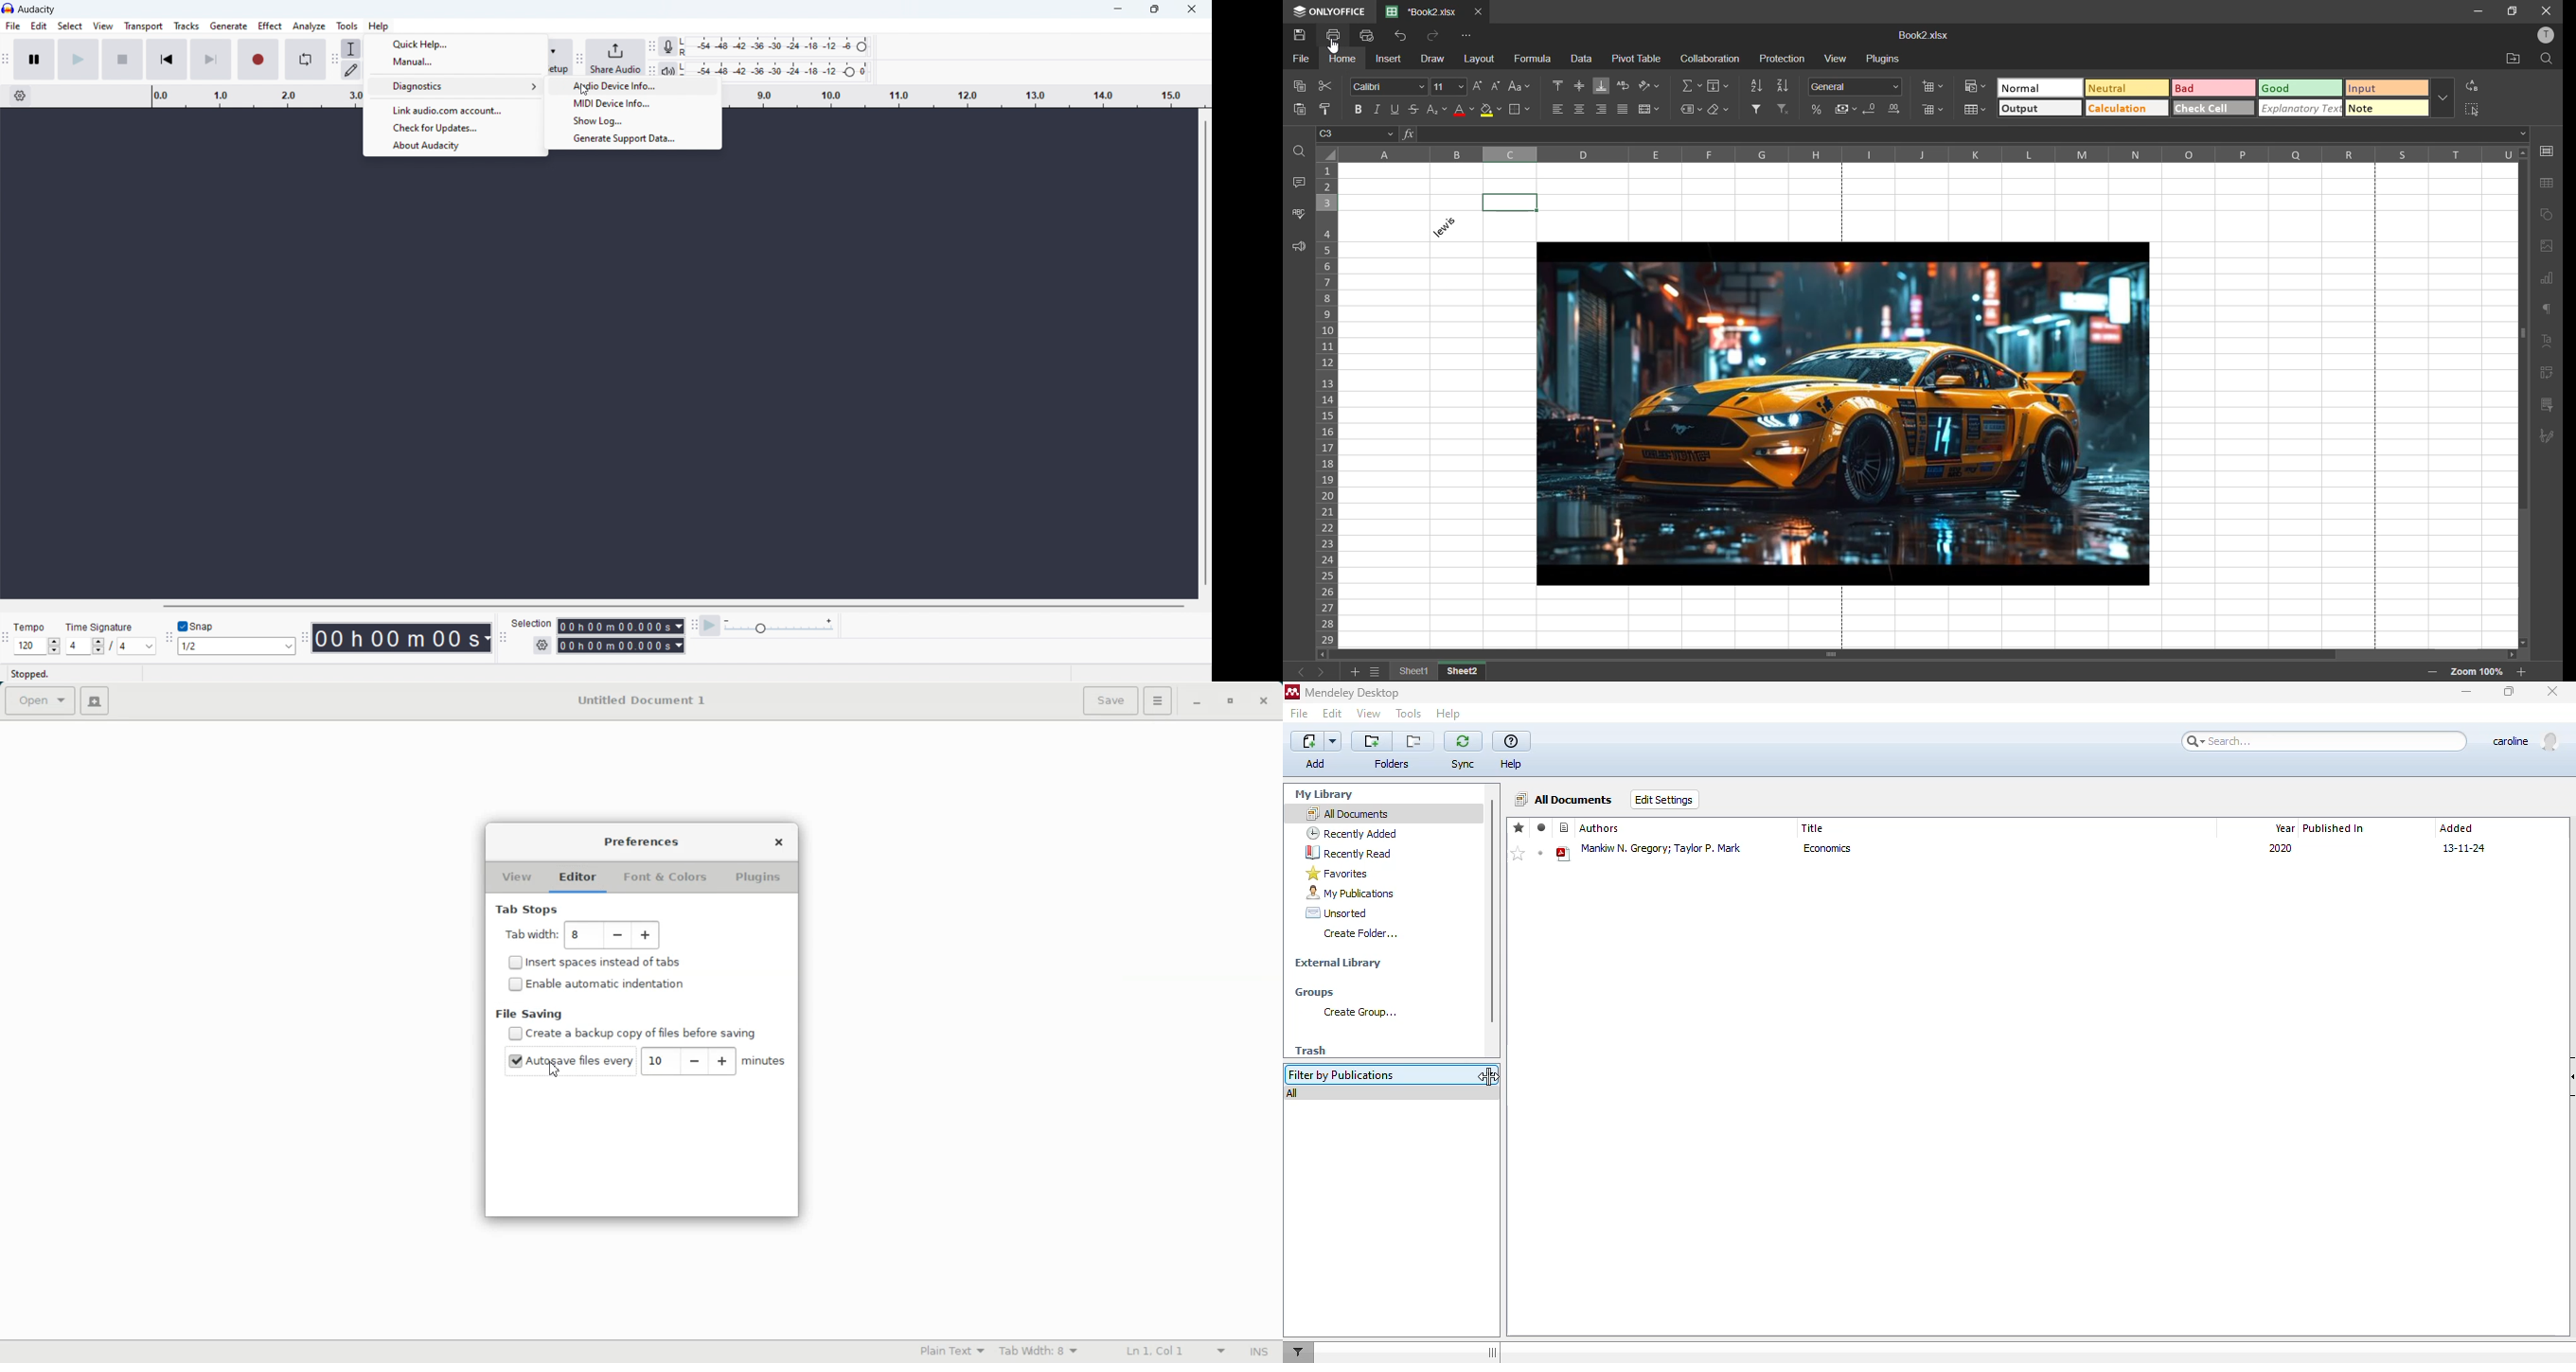 The width and height of the screenshot is (2576, 1372). What do you see at coordinates (2470, 847) in the screenshot?
I see `13-11-24` at bounding box center [2470, 847].